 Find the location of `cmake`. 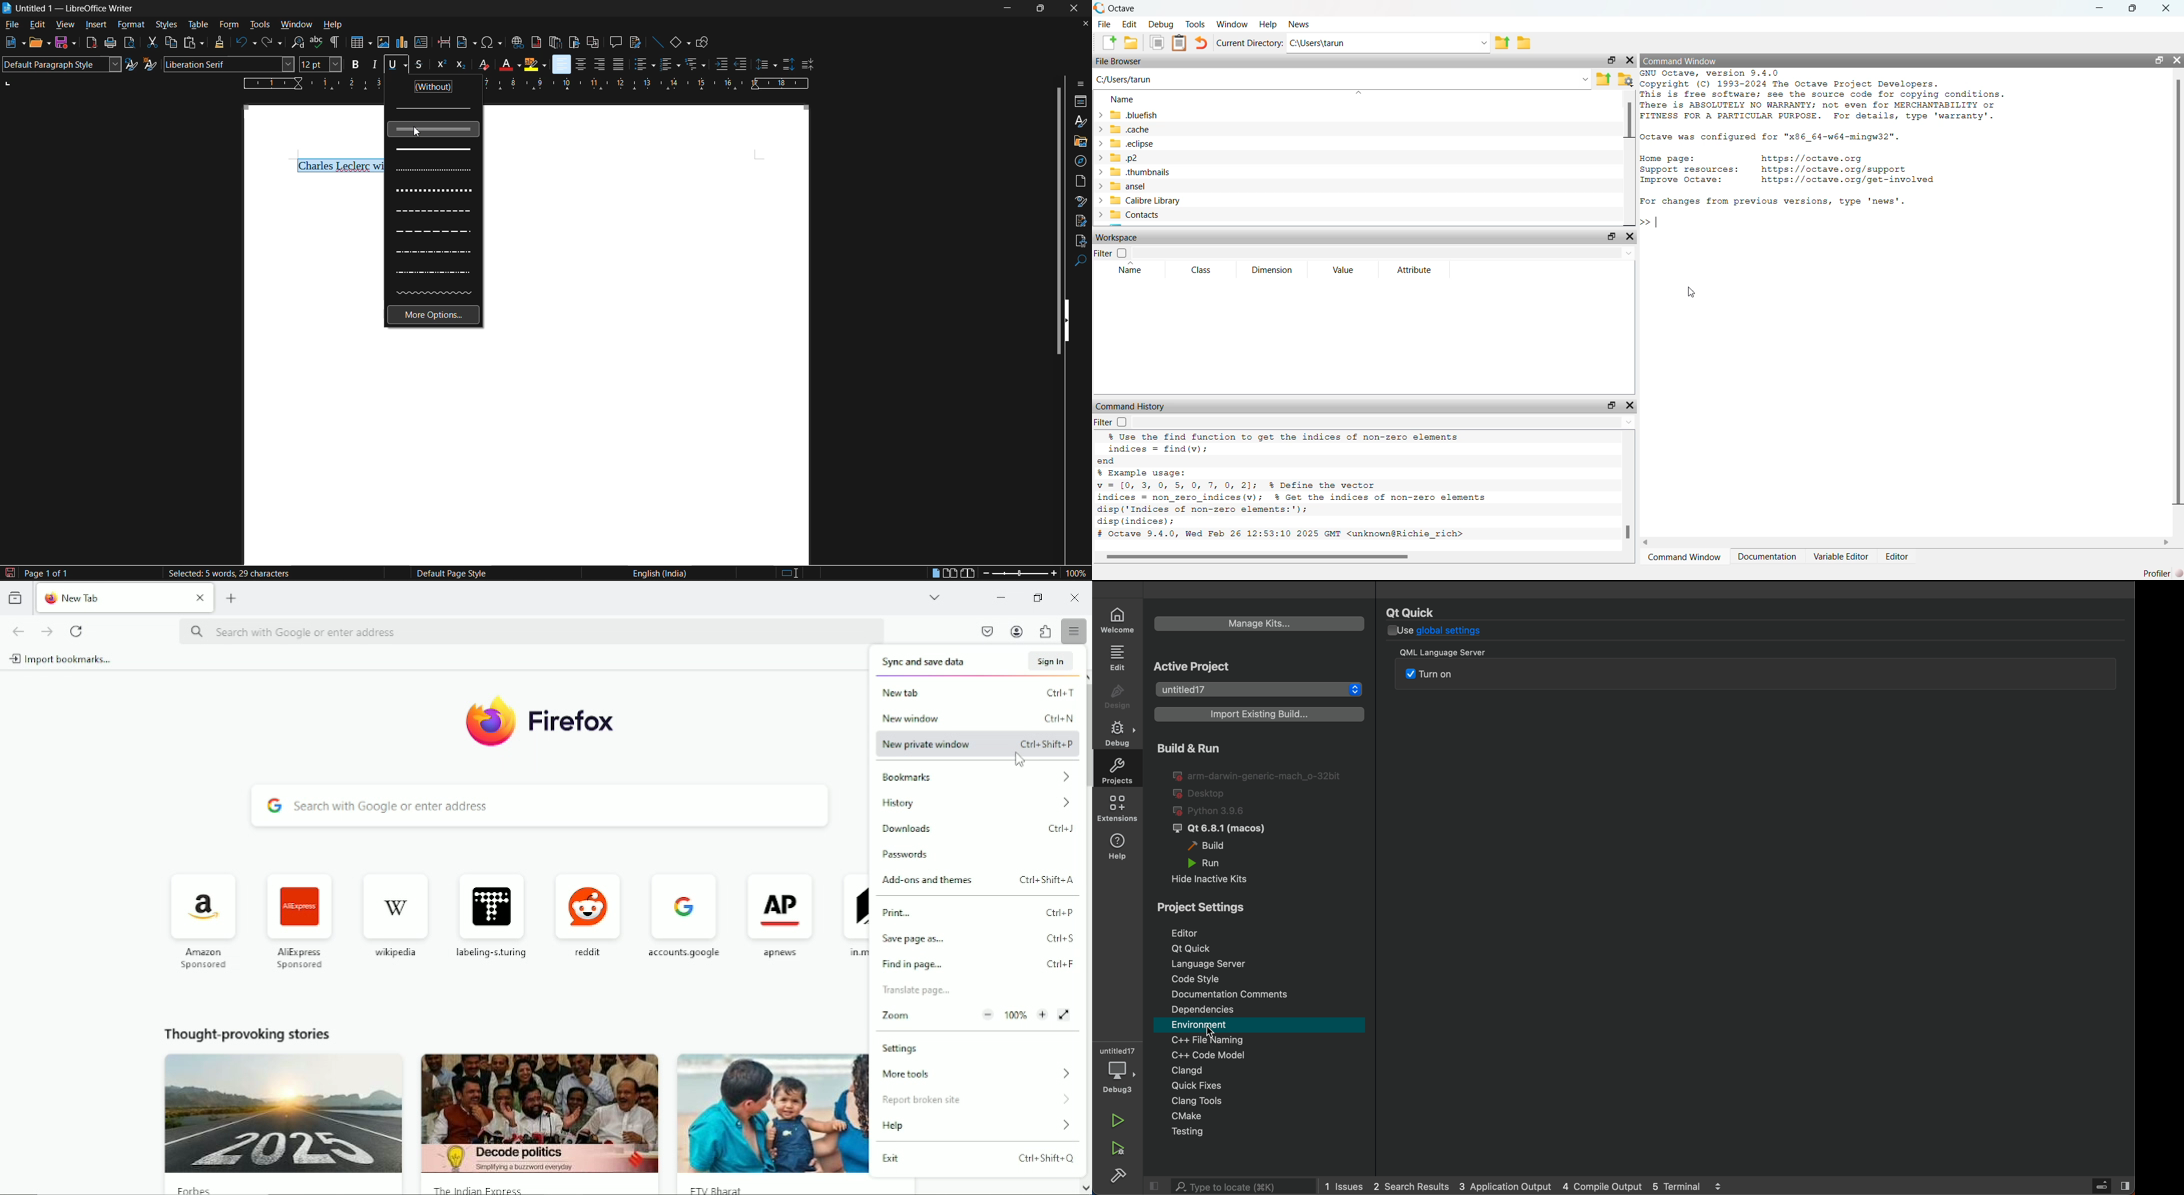

cmake is located at coordinates (1266, 1116).